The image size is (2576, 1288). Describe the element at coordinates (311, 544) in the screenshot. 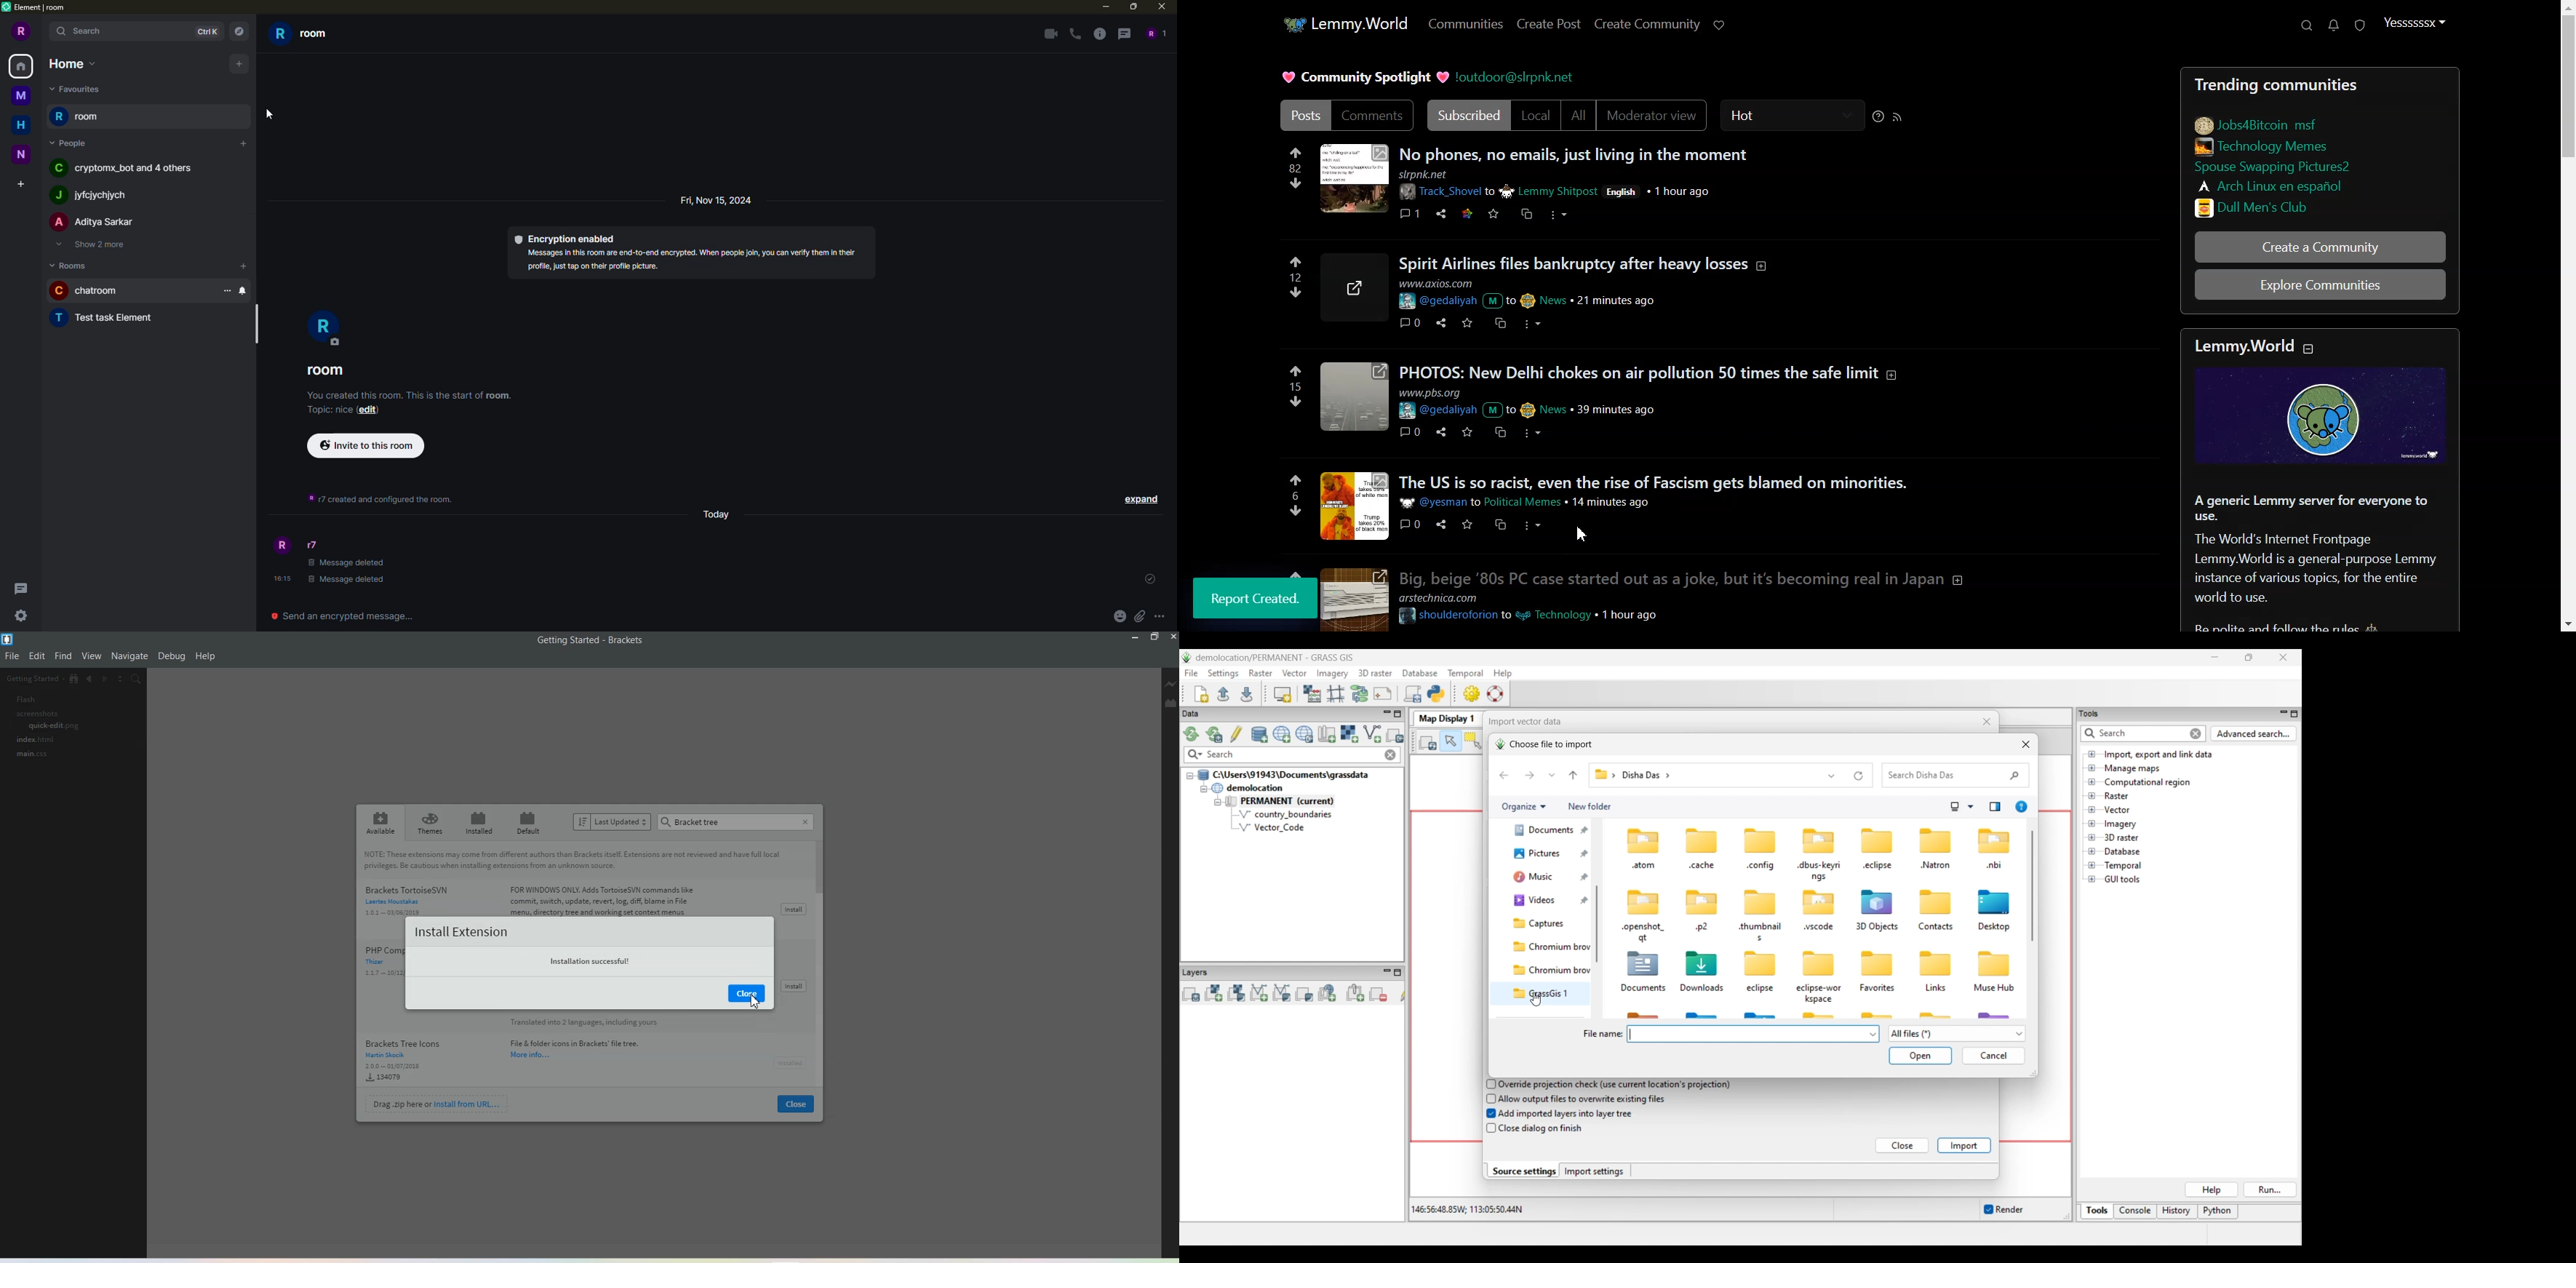

I see `r7` at that location.